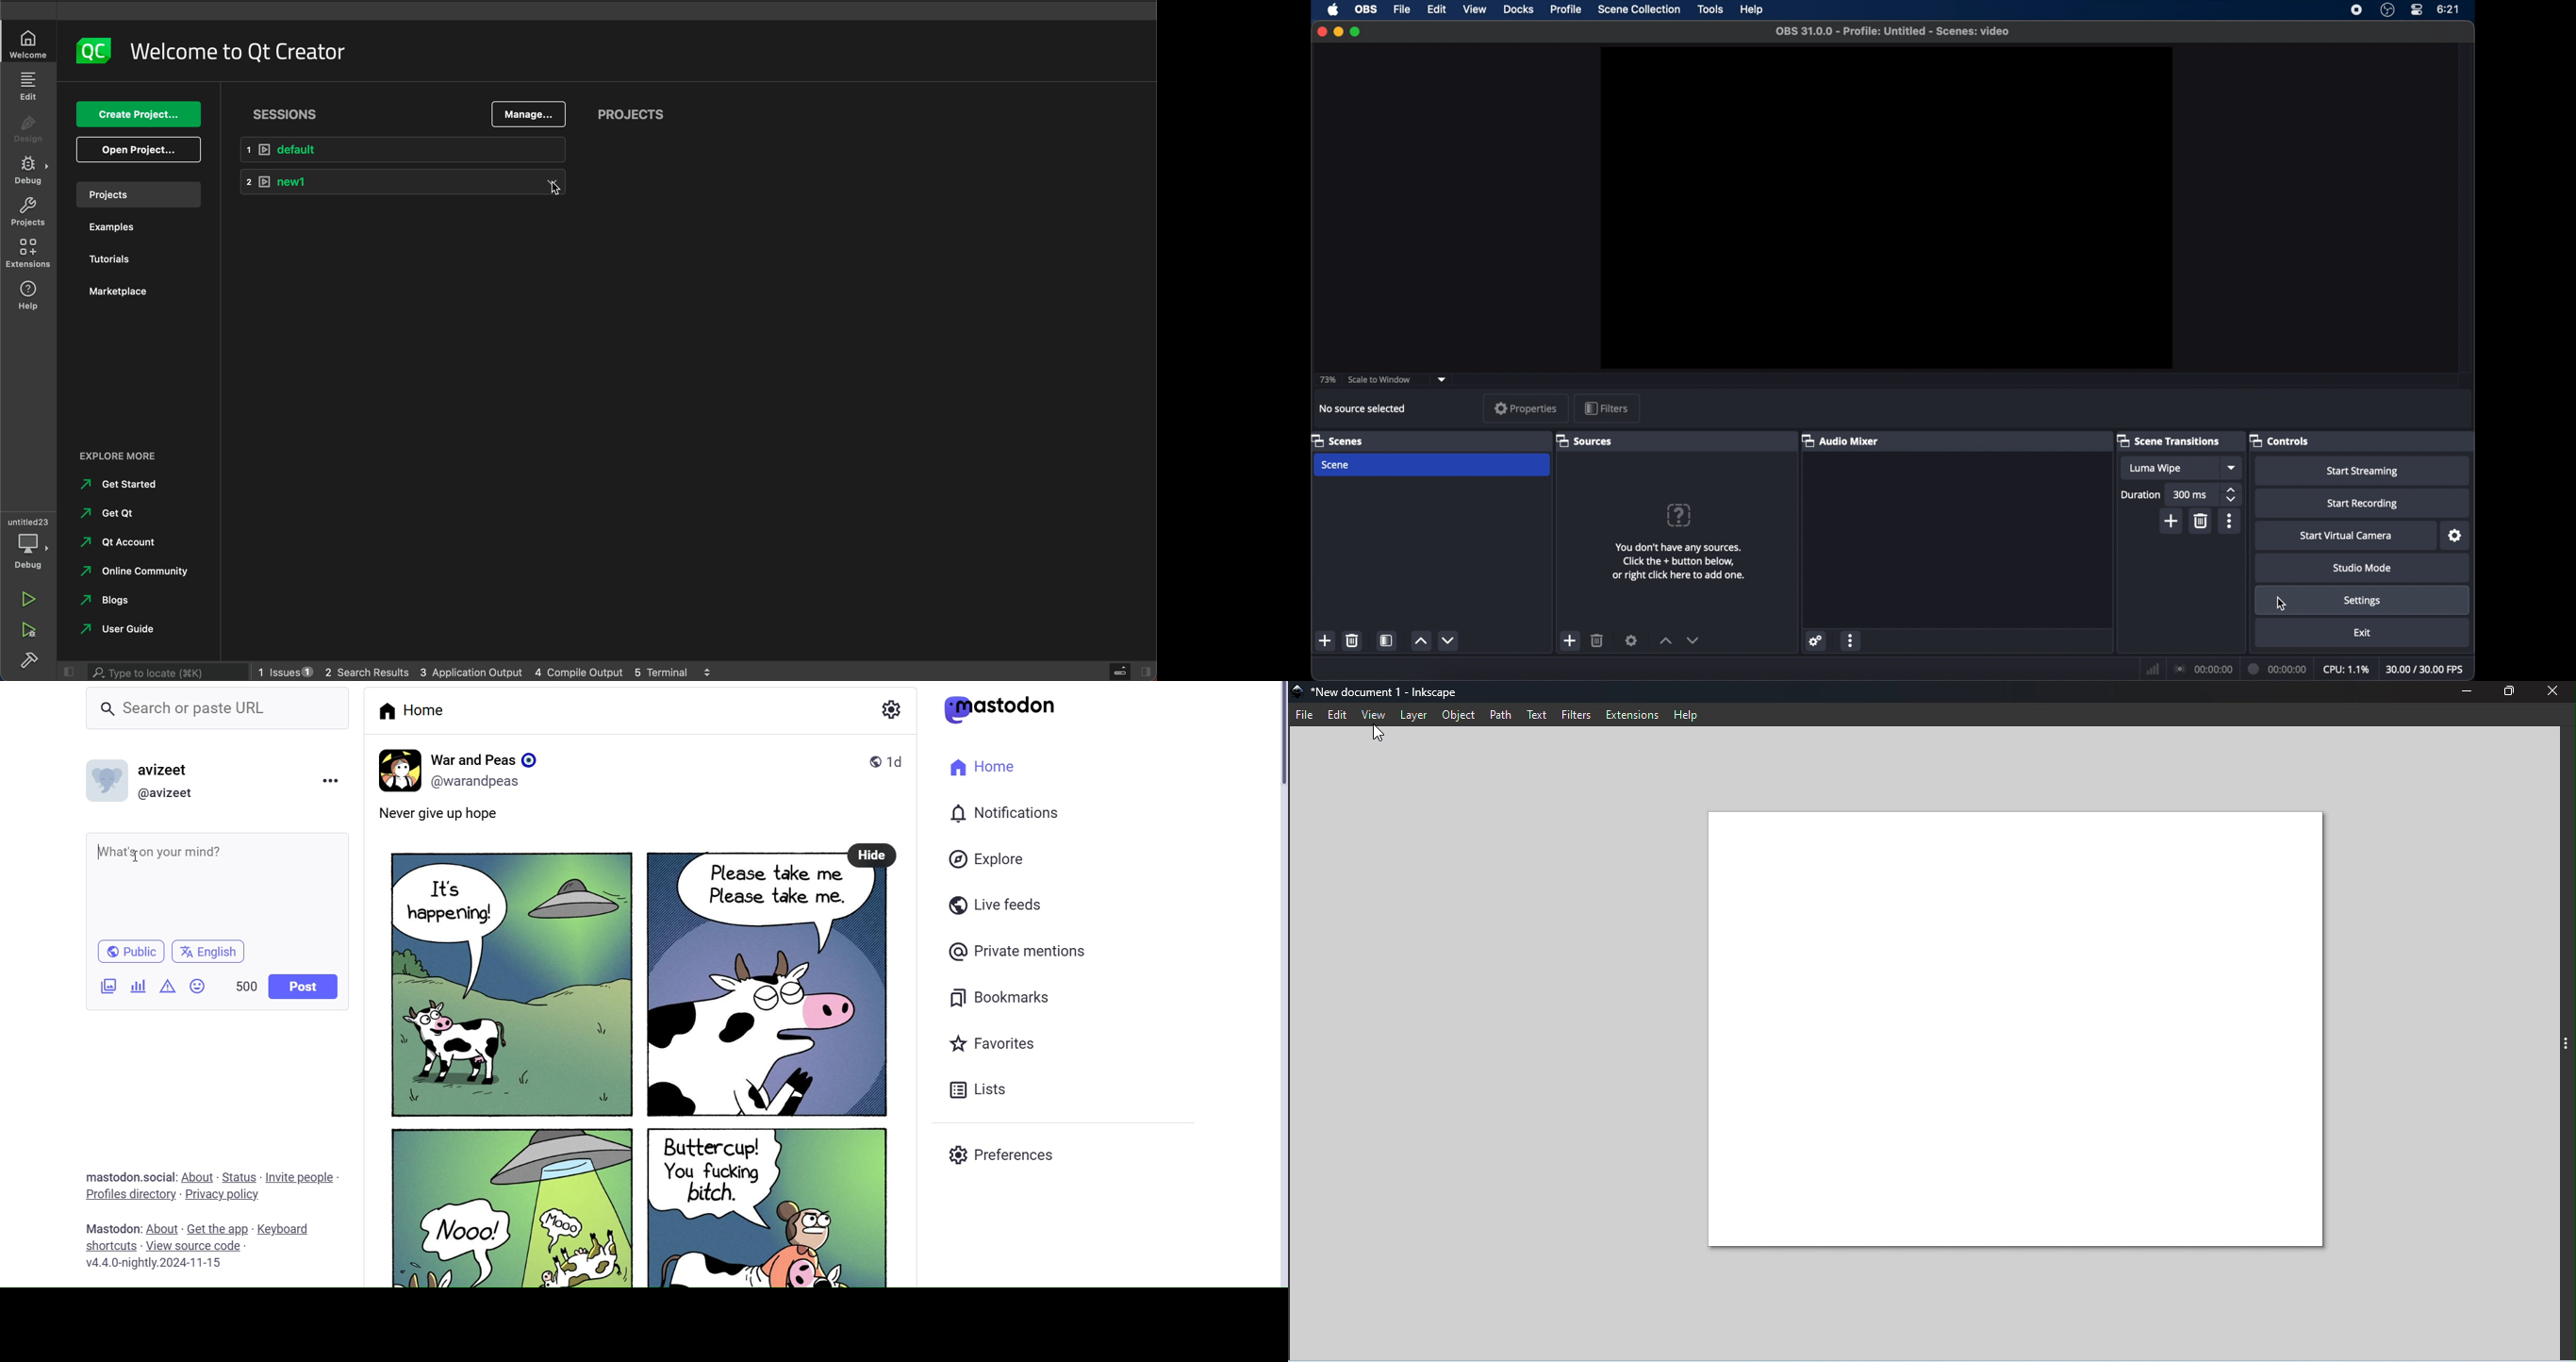 The image size is (2576, 1372). What do you see at coordinates (26, 630) in the screenshot?
I see `run debug` at bounding box center [26, 630].